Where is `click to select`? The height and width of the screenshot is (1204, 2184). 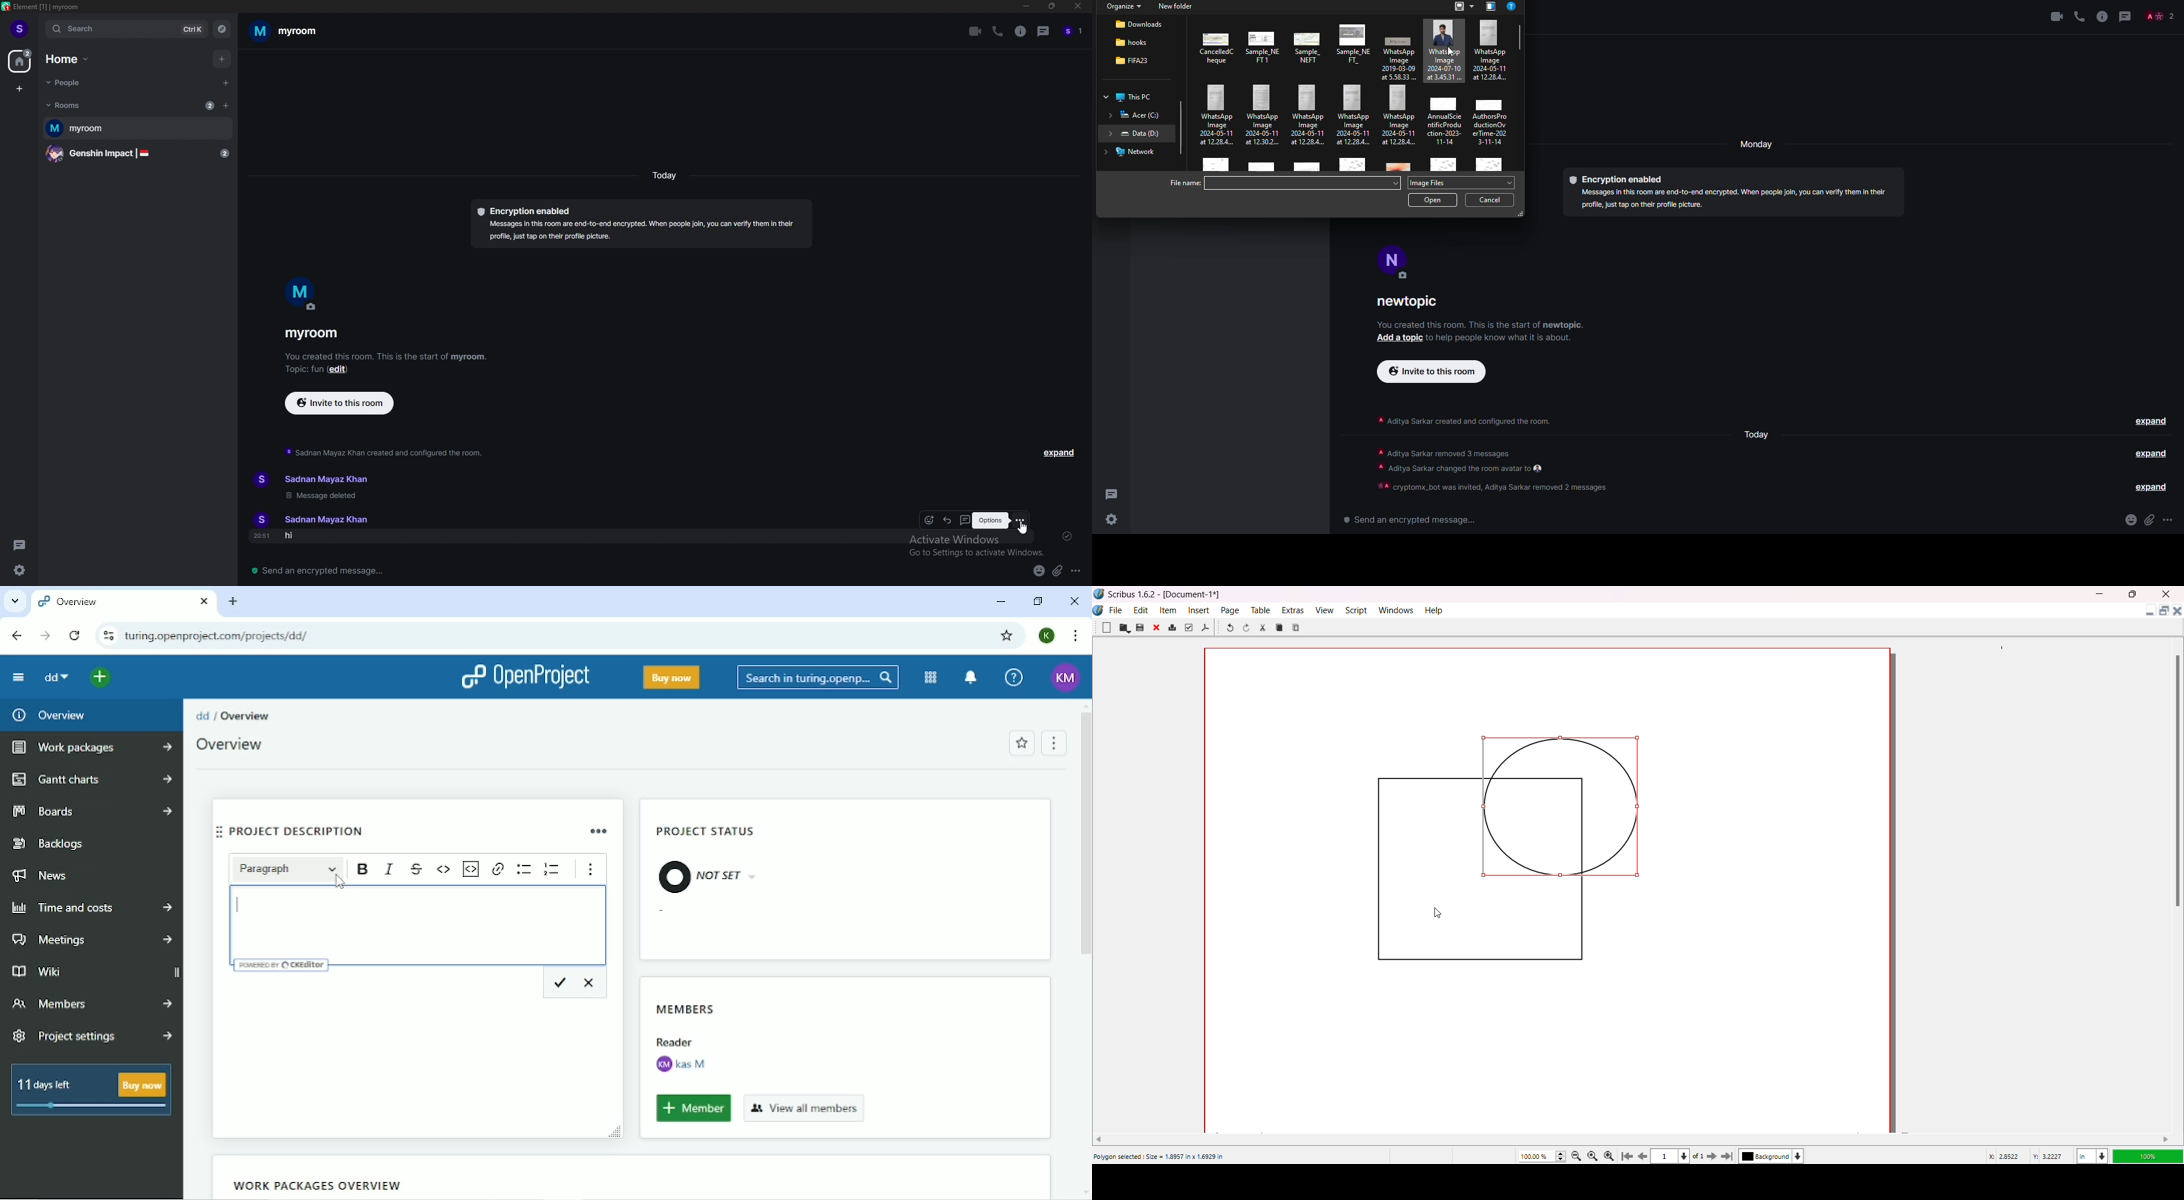 click to select is located at coordinates (1490, 119).